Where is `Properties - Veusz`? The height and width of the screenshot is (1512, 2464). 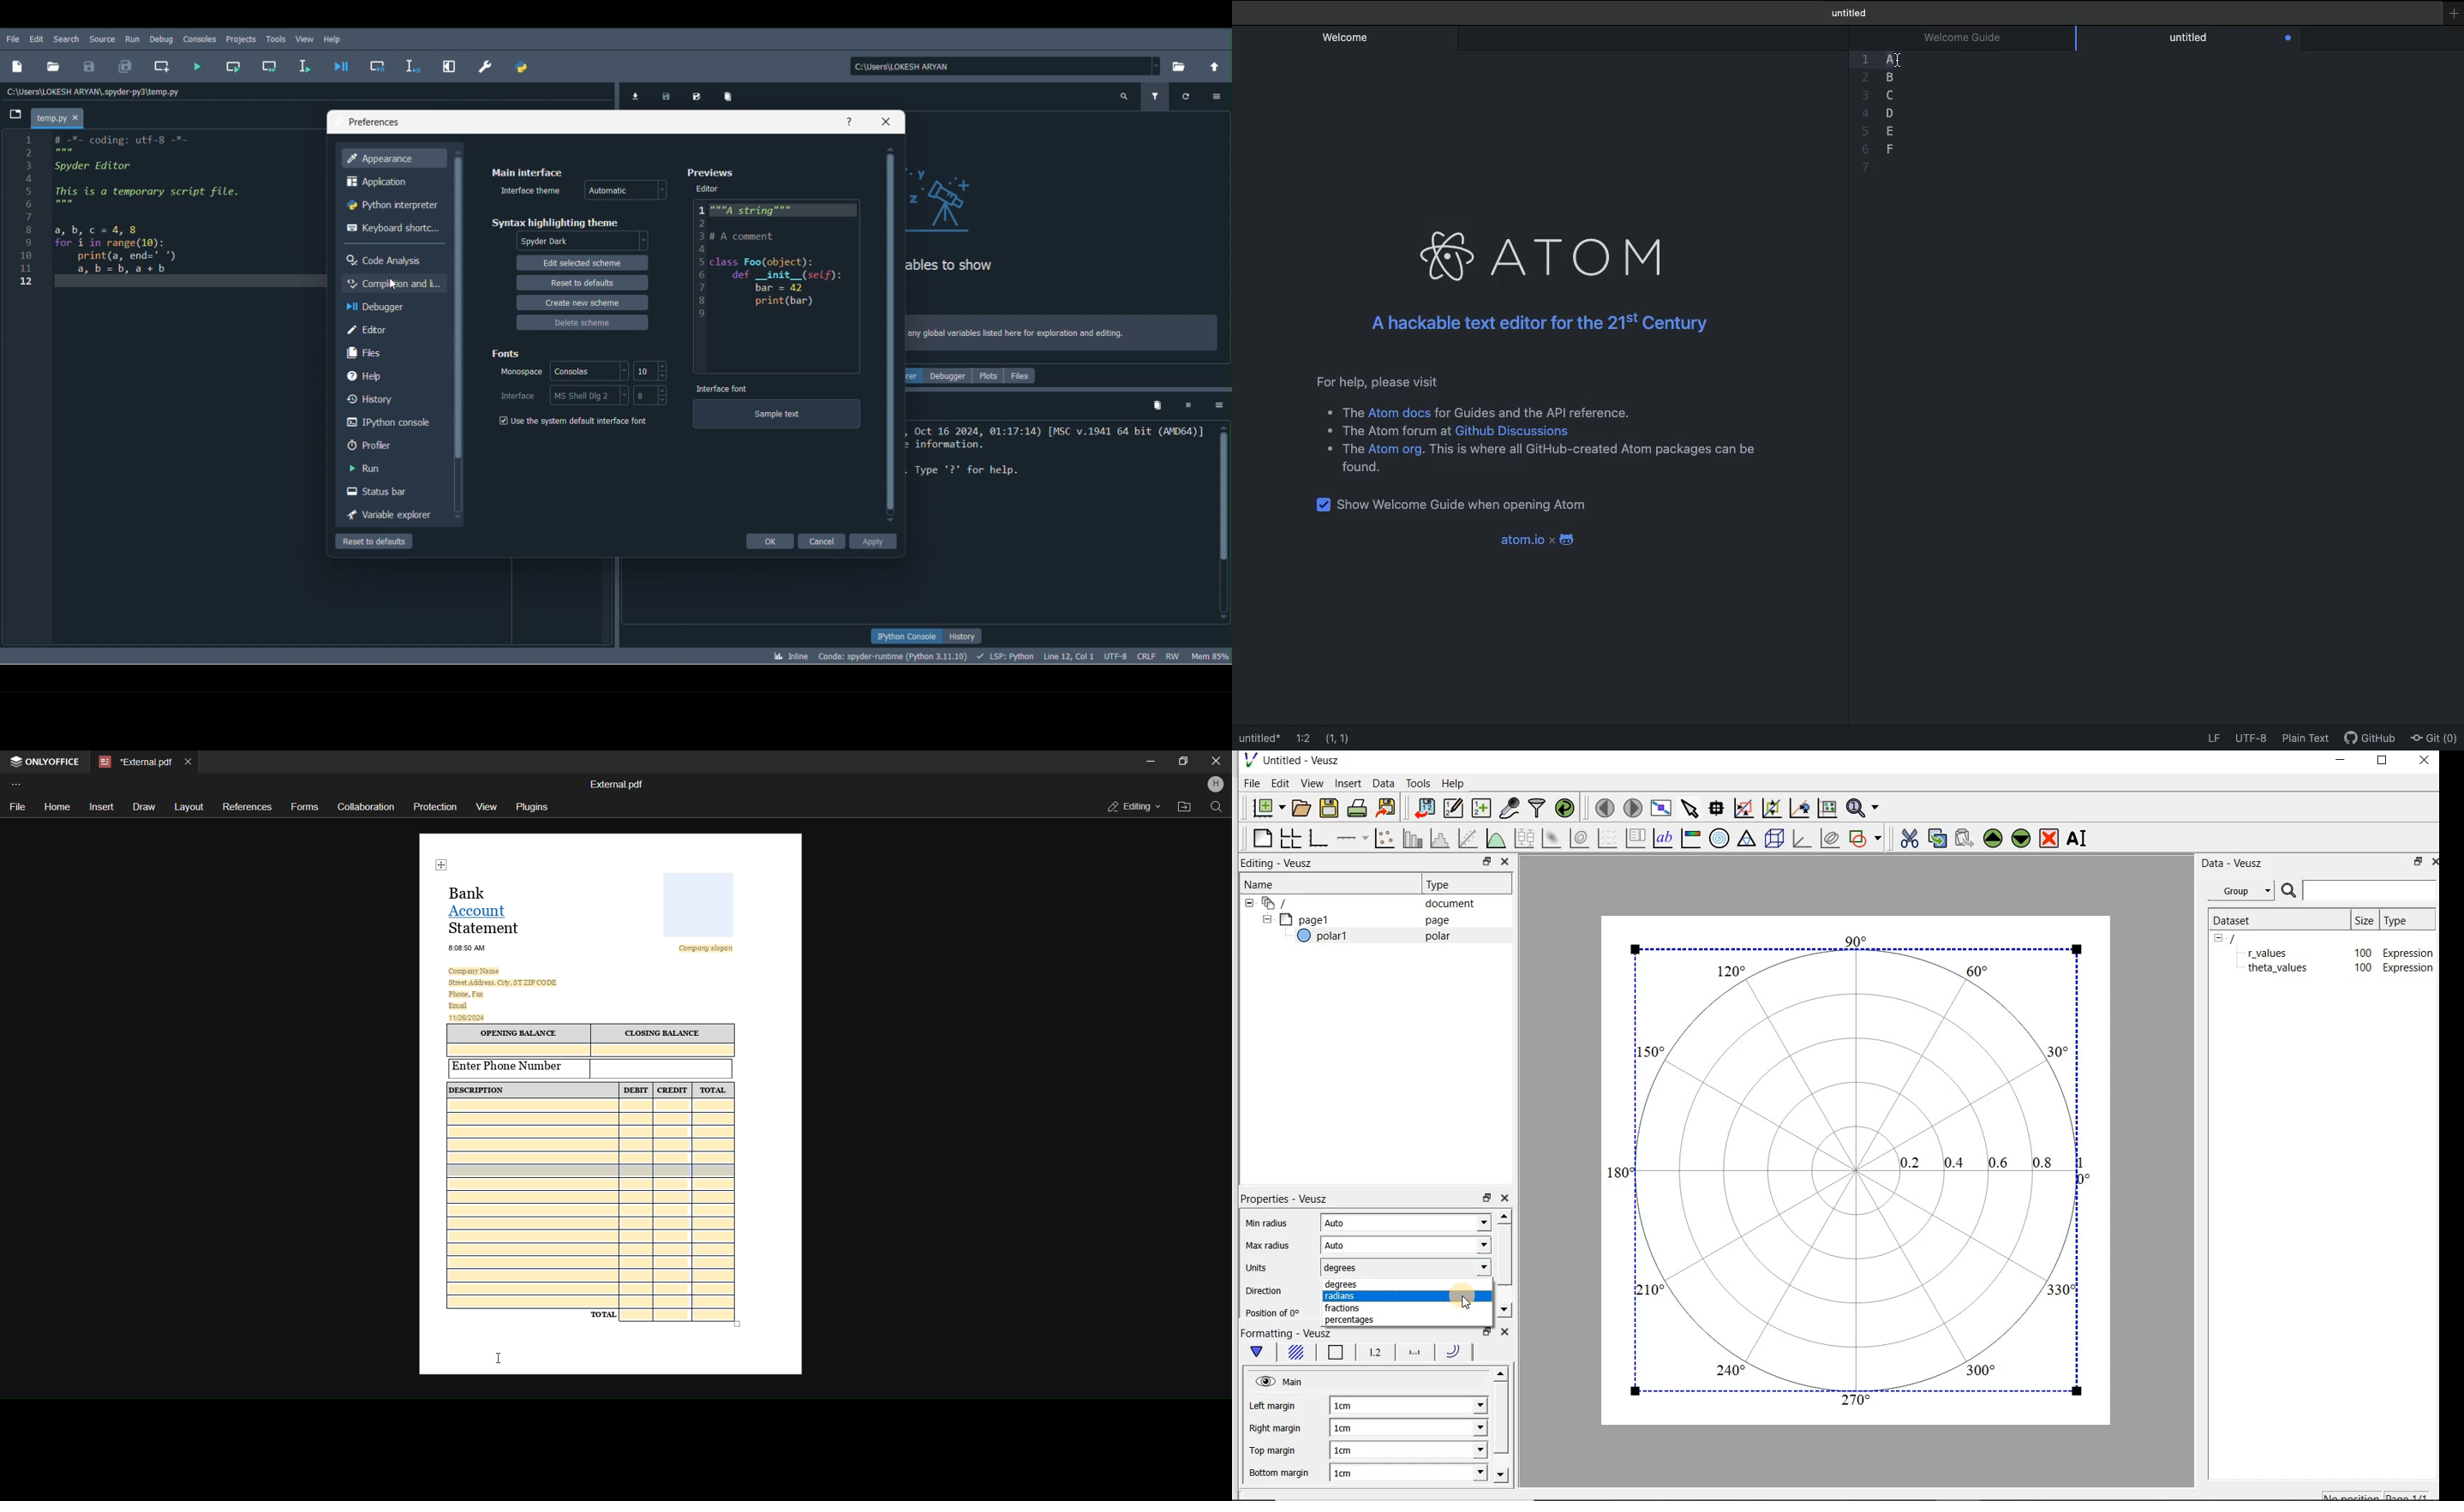
Properties - Veusz is located at coordinates (1287, 1199).